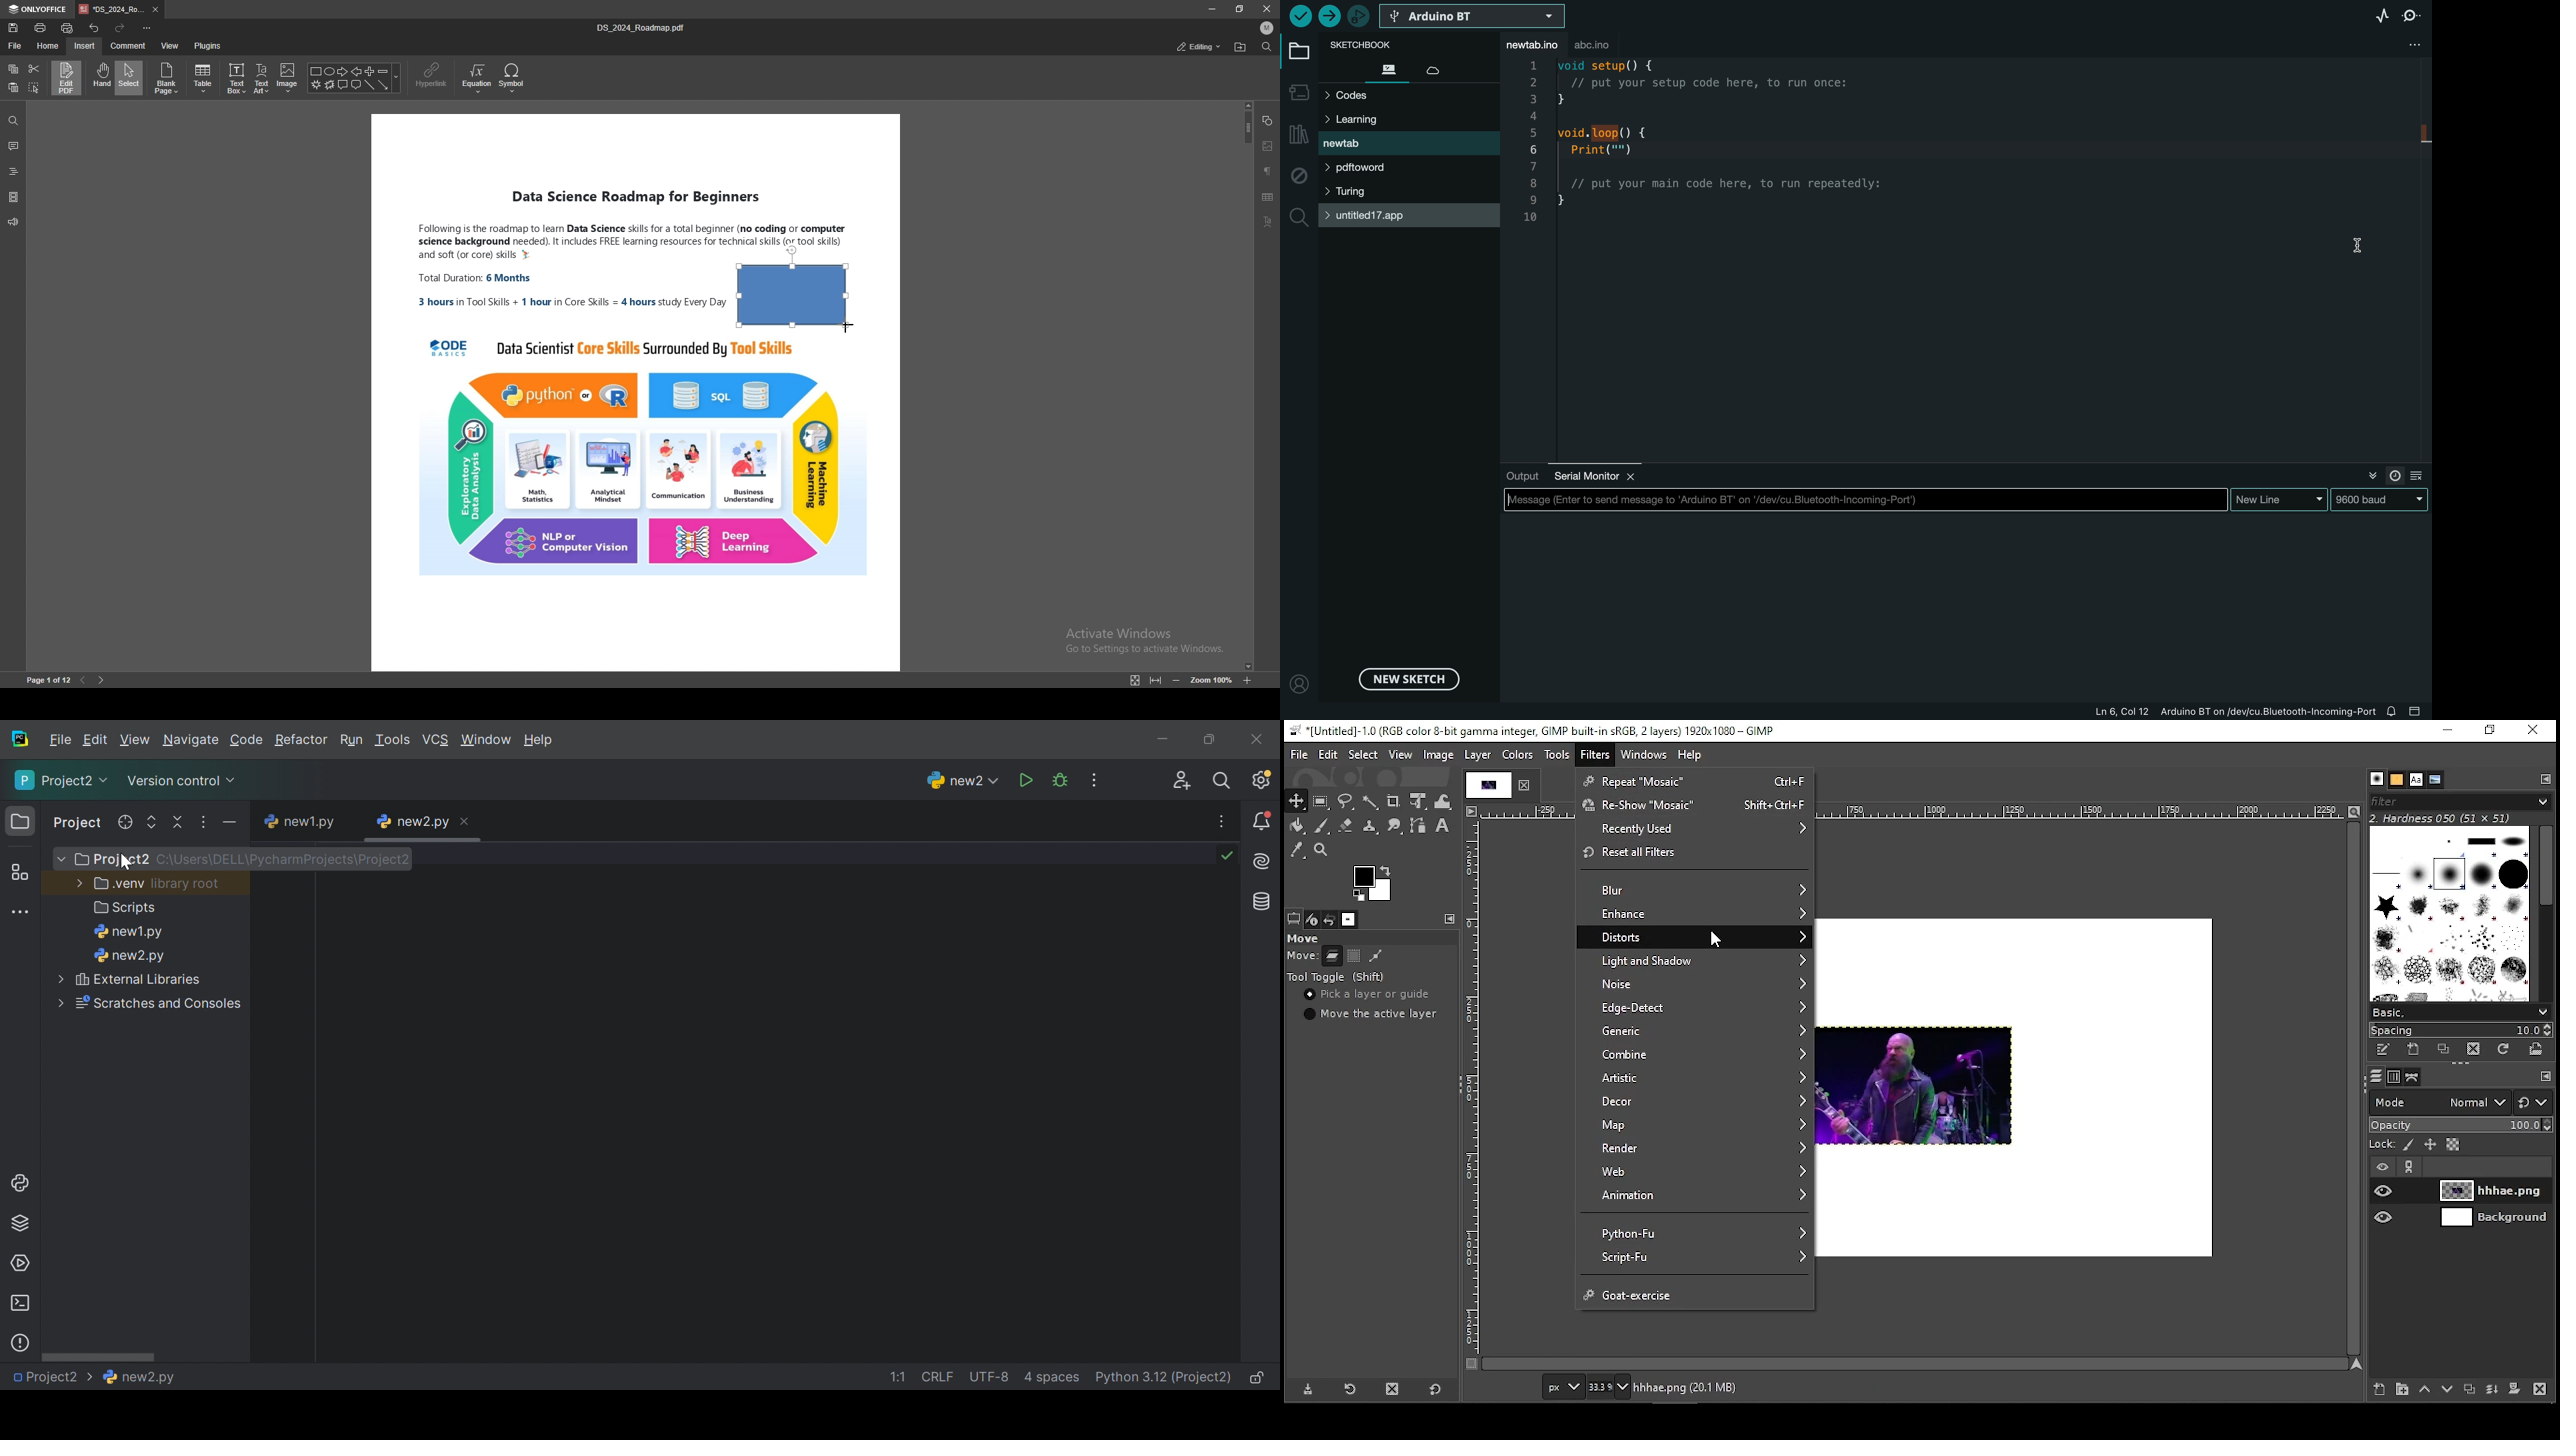 Image resolution: width=2576 pixels, height=1456 pixels. Describe the element at coordinates (1917, 1362) in the screenshot. I see `scroll bar` at that location.